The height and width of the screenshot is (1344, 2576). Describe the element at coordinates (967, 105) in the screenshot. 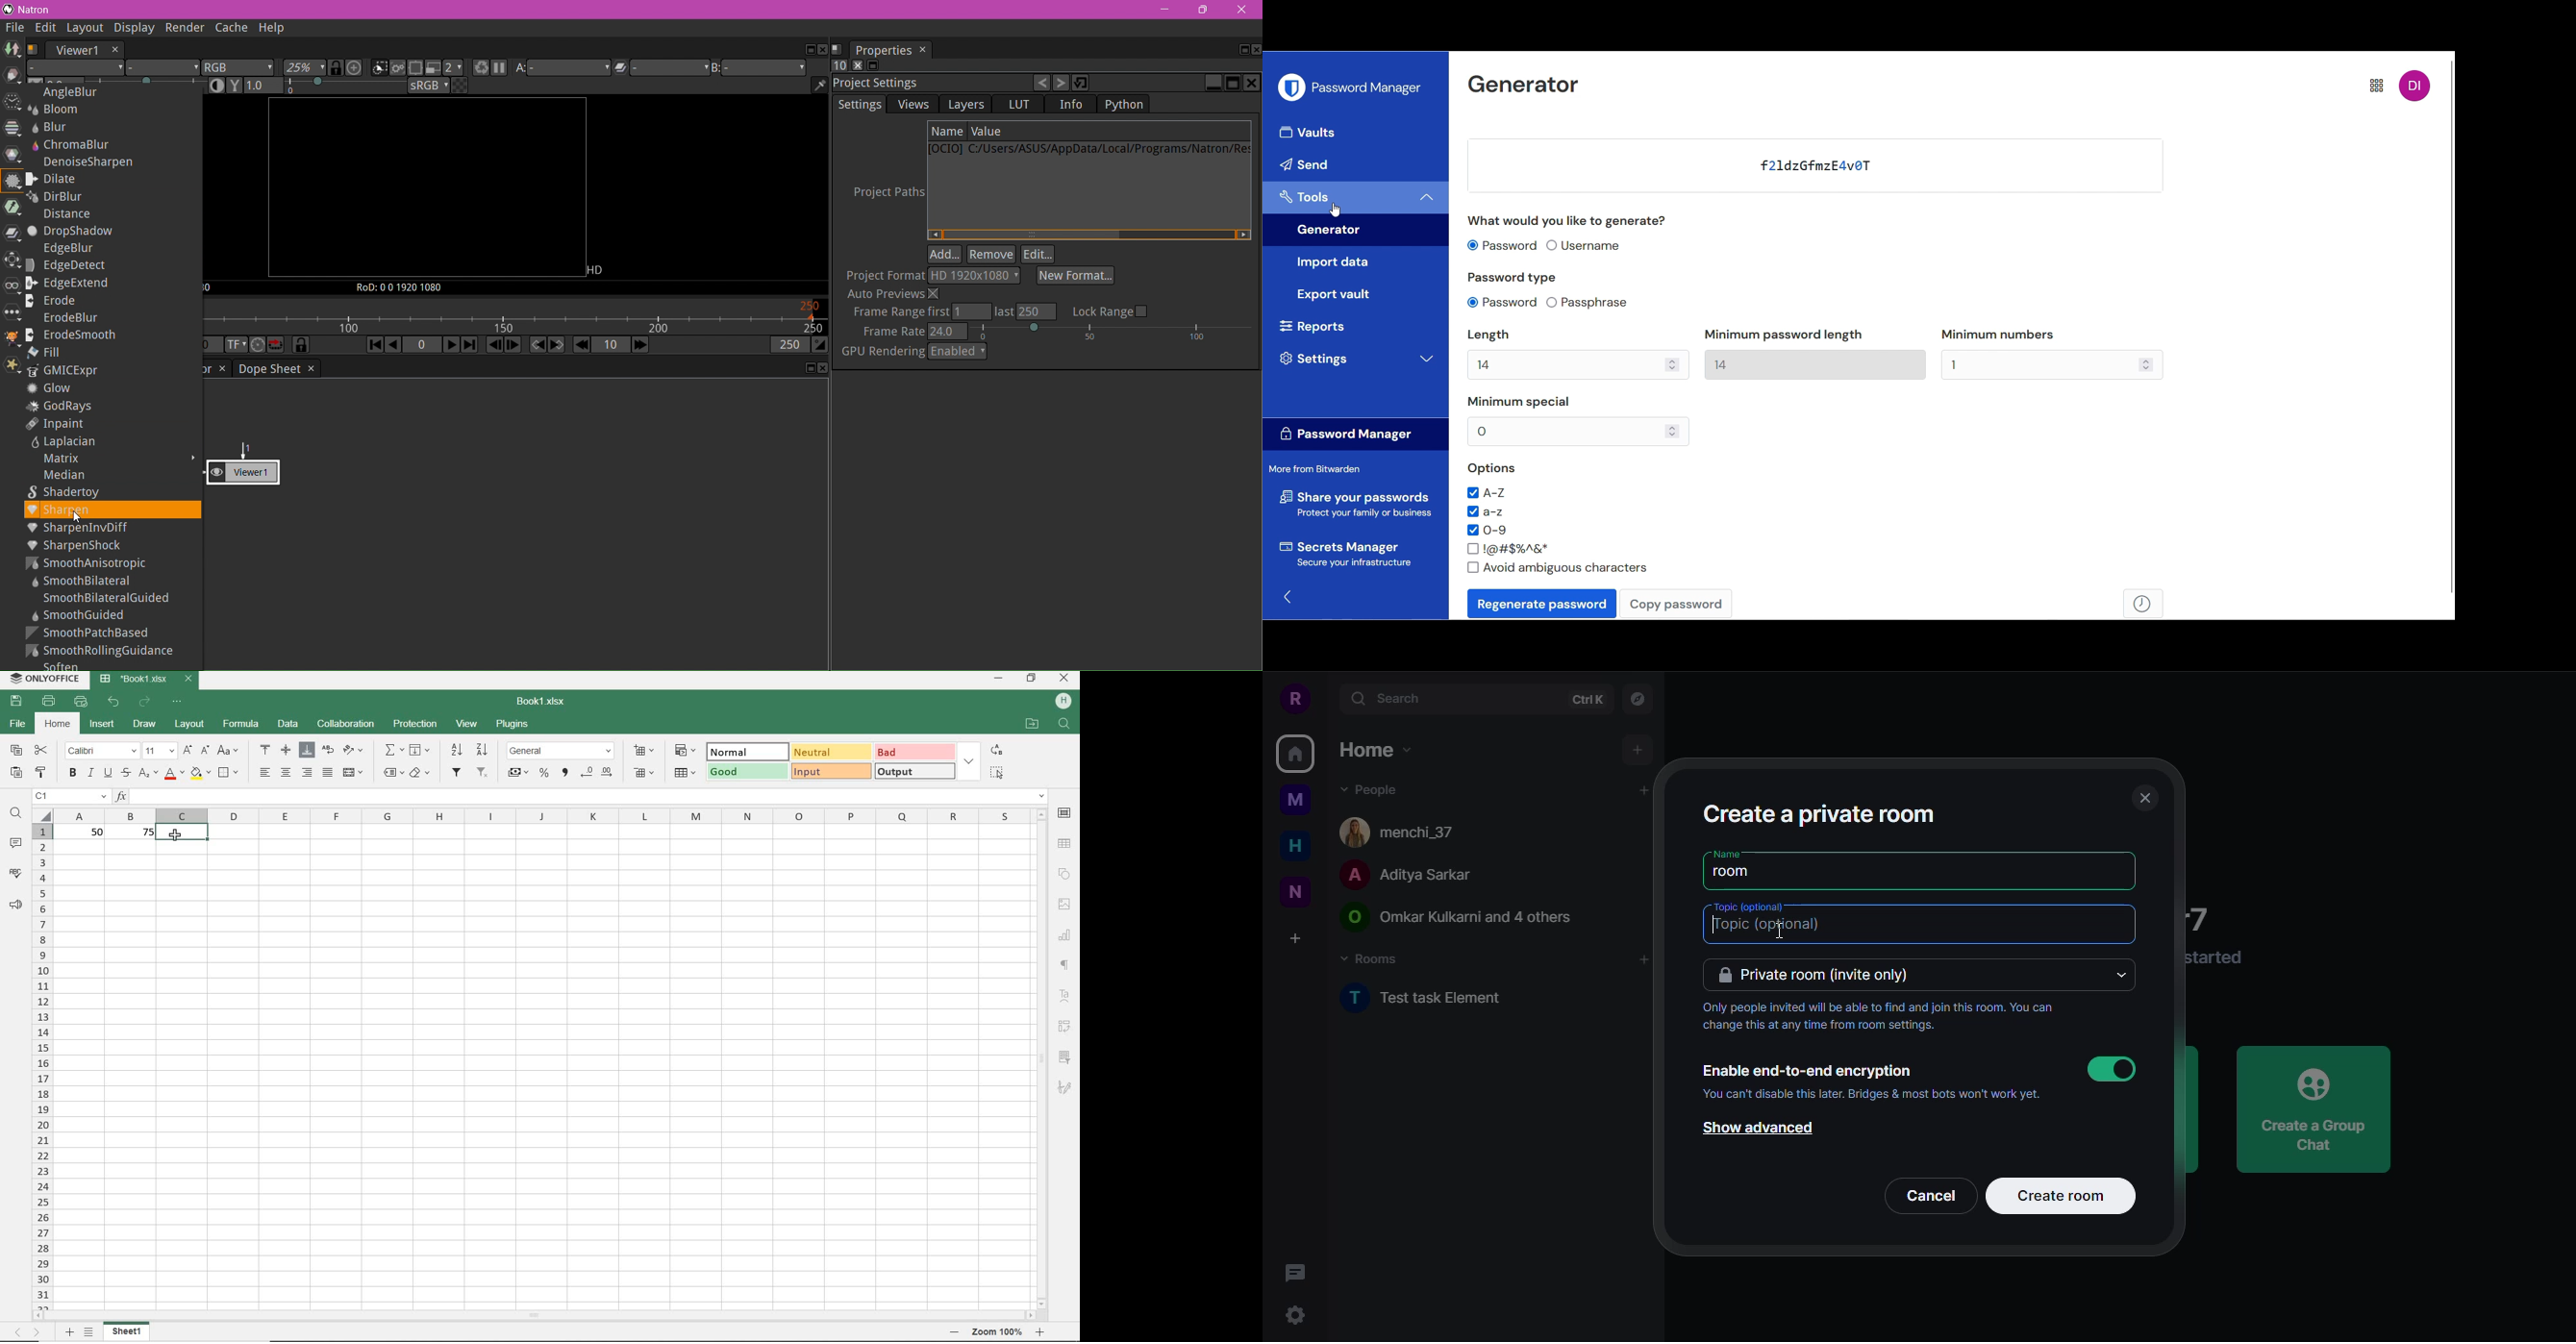

I see `Layers` at that location.